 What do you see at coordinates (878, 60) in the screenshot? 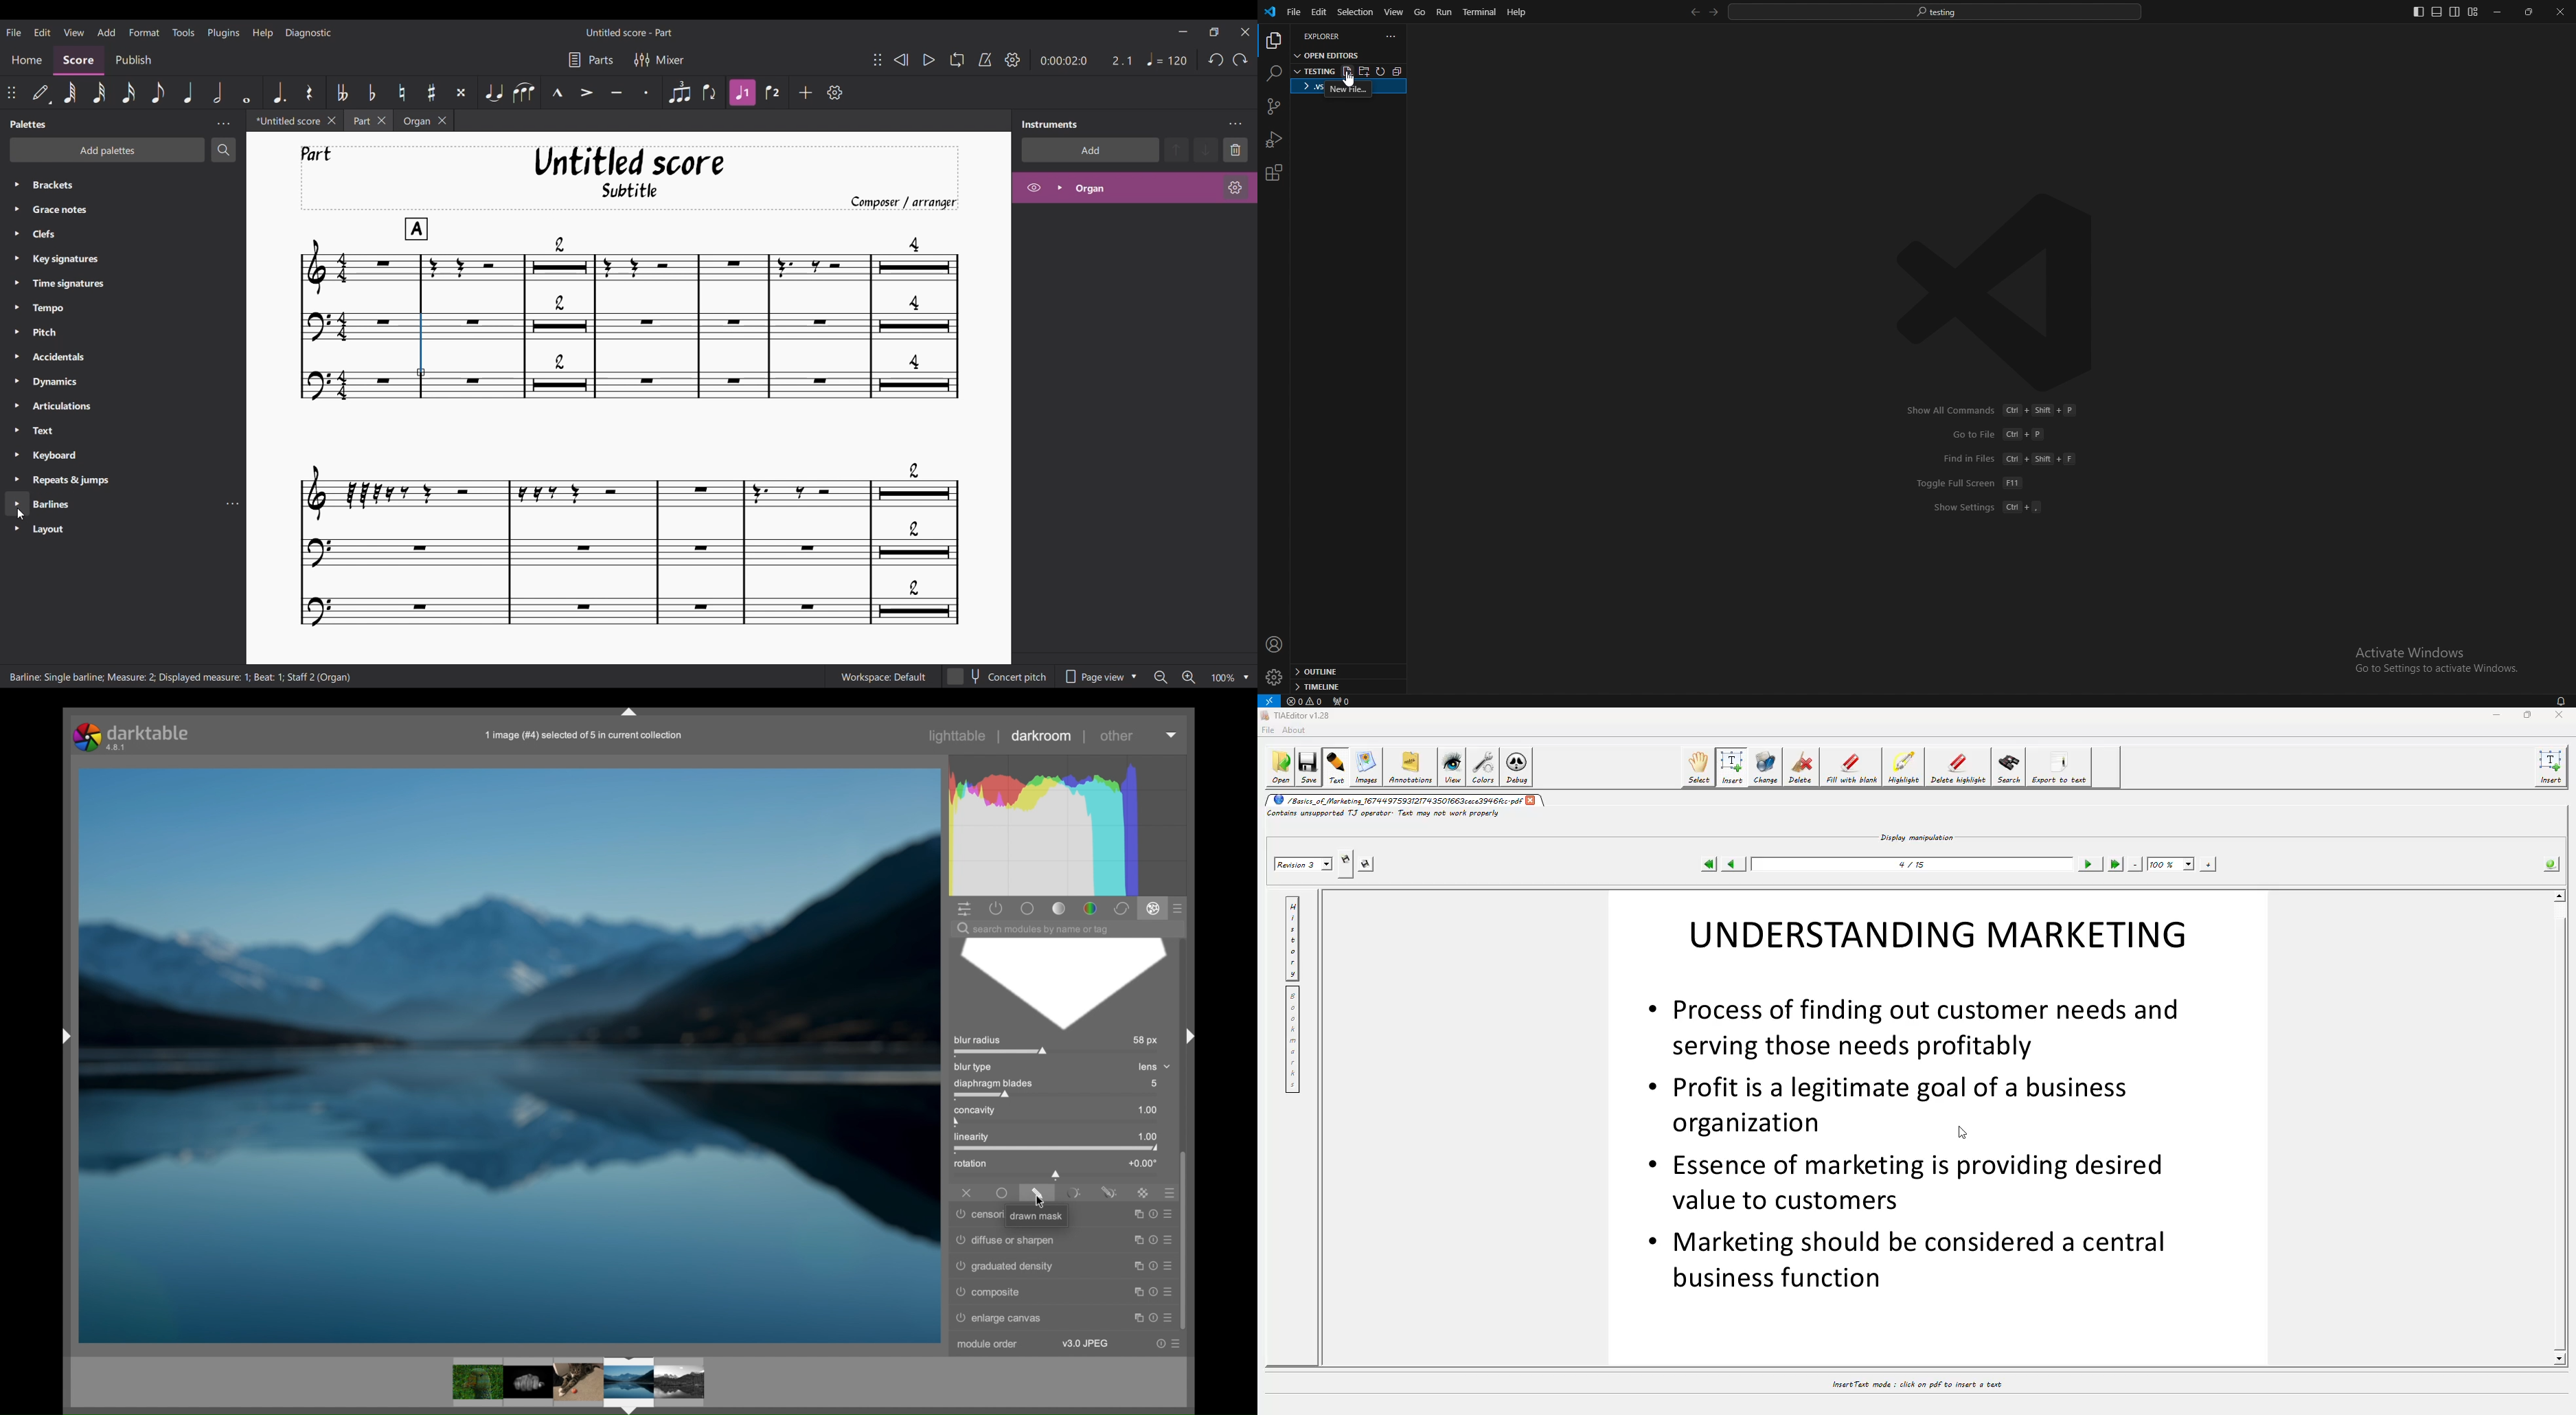
I see `Change toolbar position` at bounding box center [878, 60].